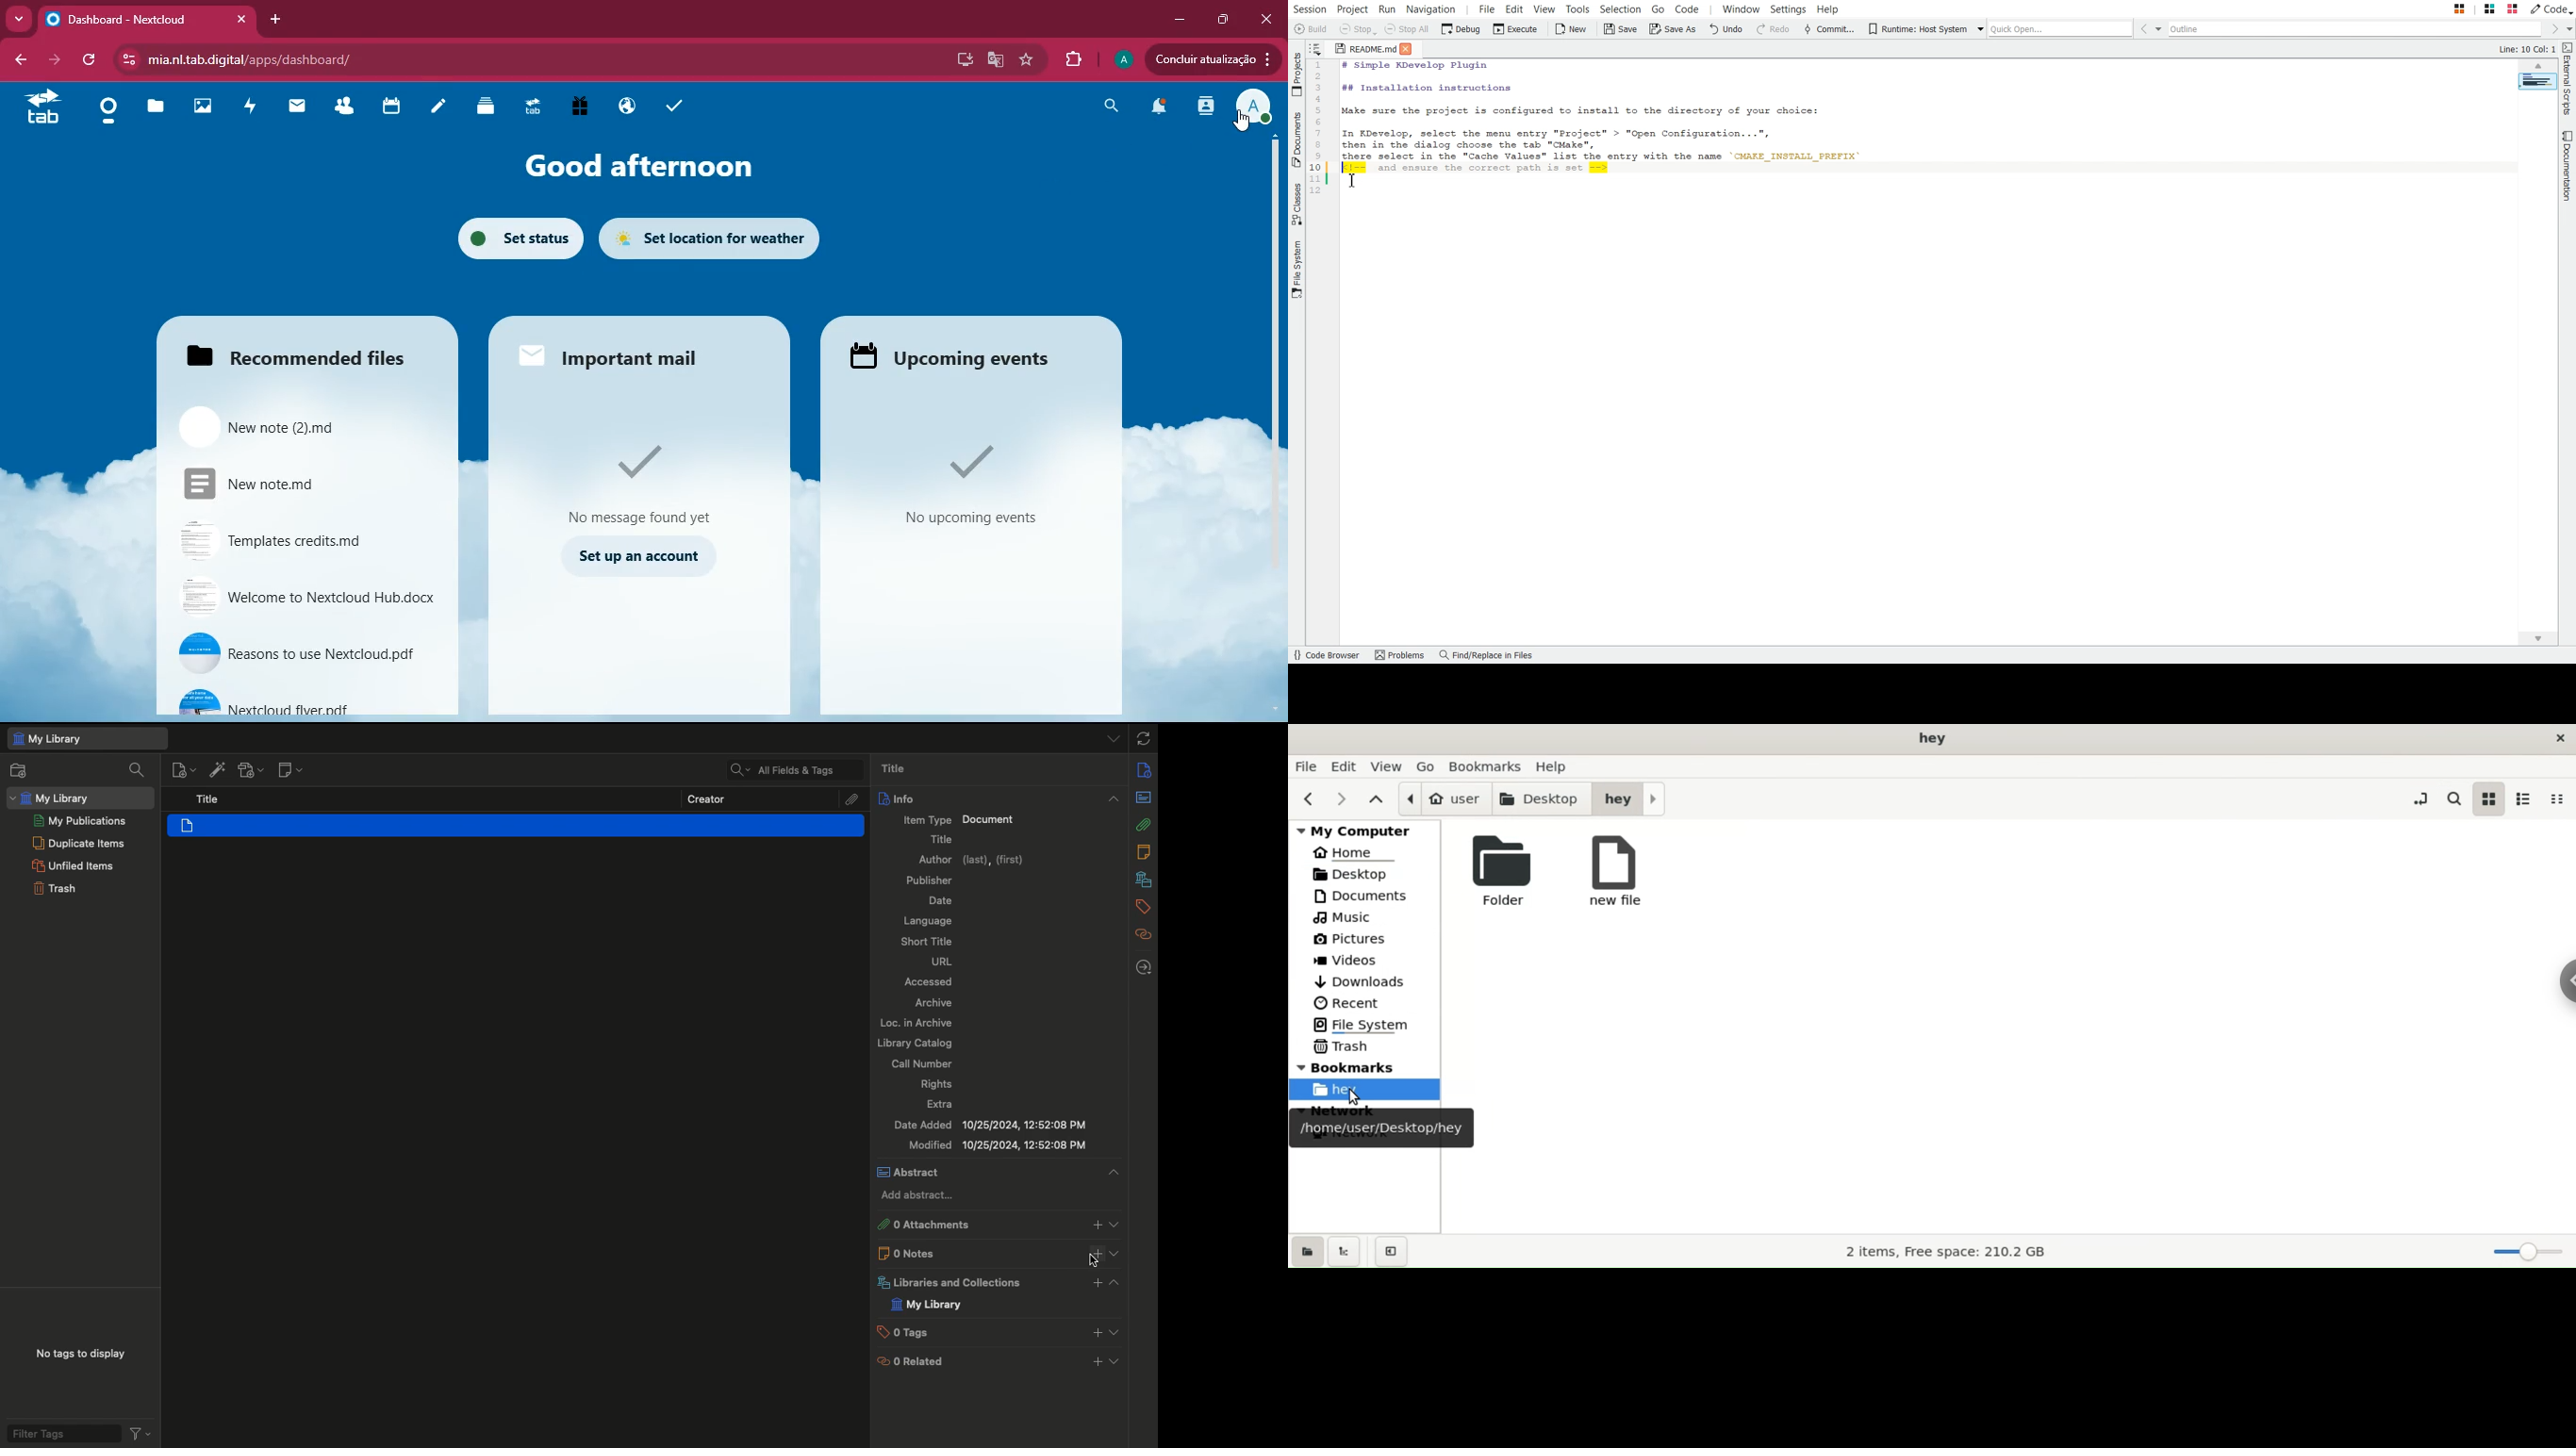 This screenshot has width=2576, height=1456. What do you see at coordinates (1091, 1262) in the screenshot?
I see `cursor` at bounding box center [1091, 1262].